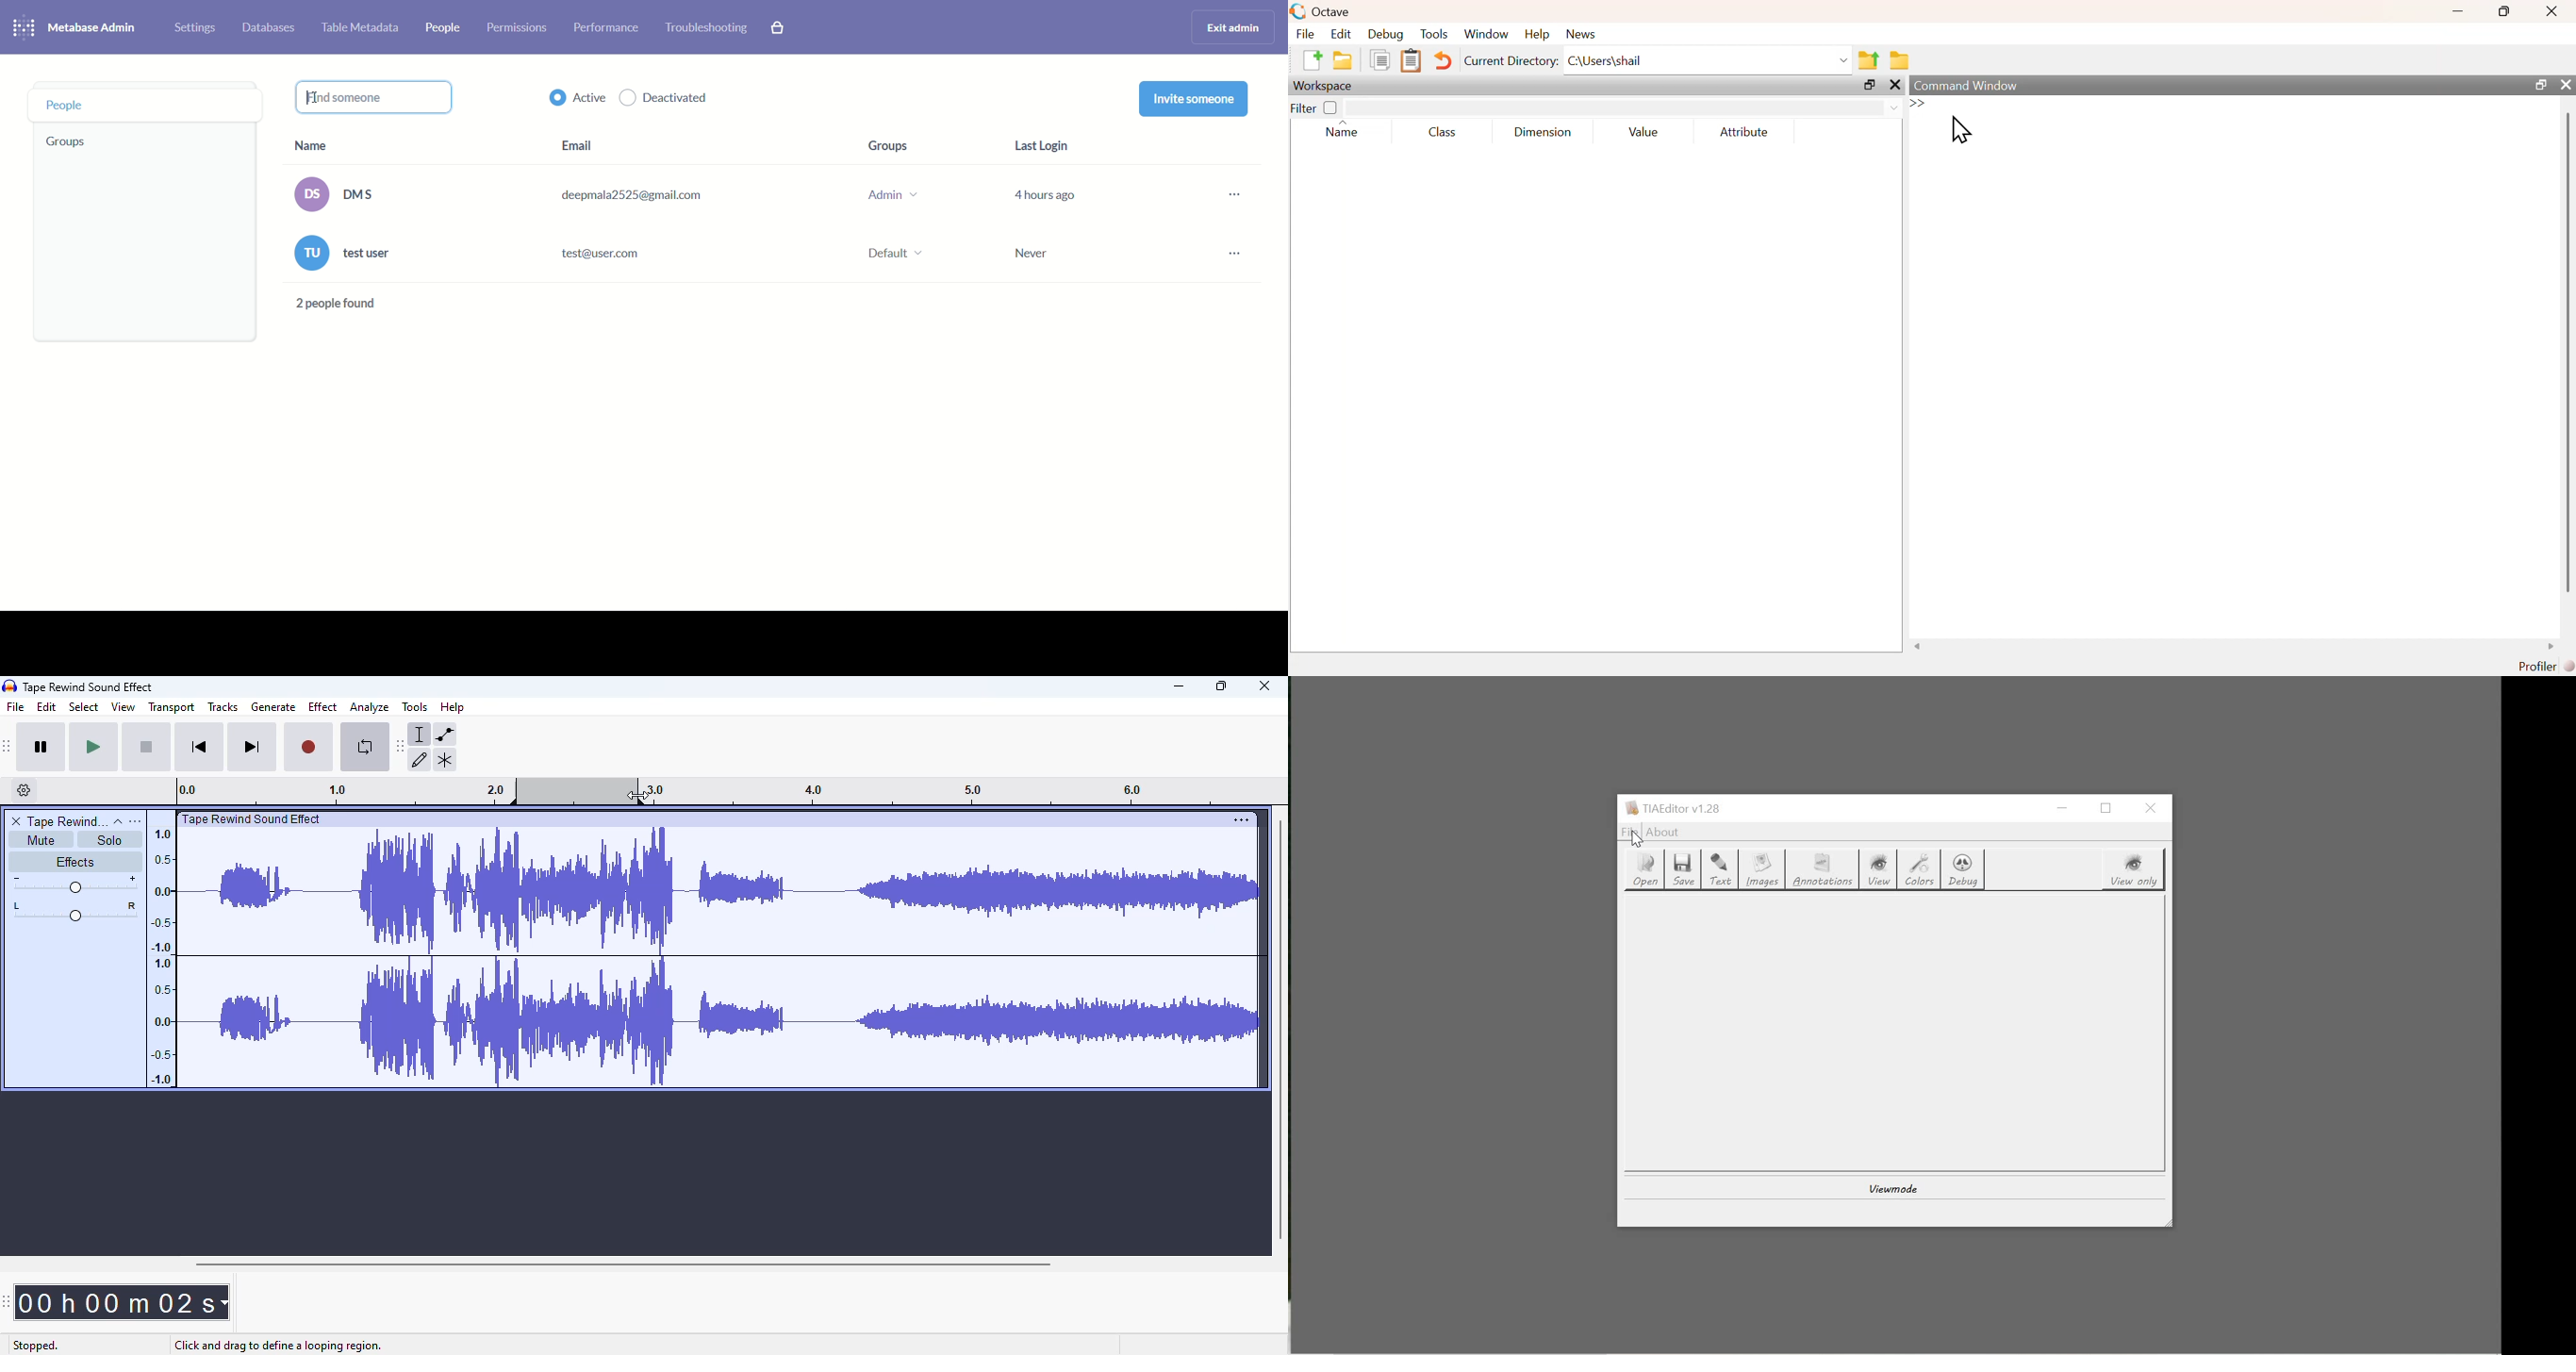 Image resolution: width=2576 pixels, height=1372 pixels. What do you see at coordinates (200, 747) in the screenshot?
I see `skip to start` at bounding box center [200, 747].